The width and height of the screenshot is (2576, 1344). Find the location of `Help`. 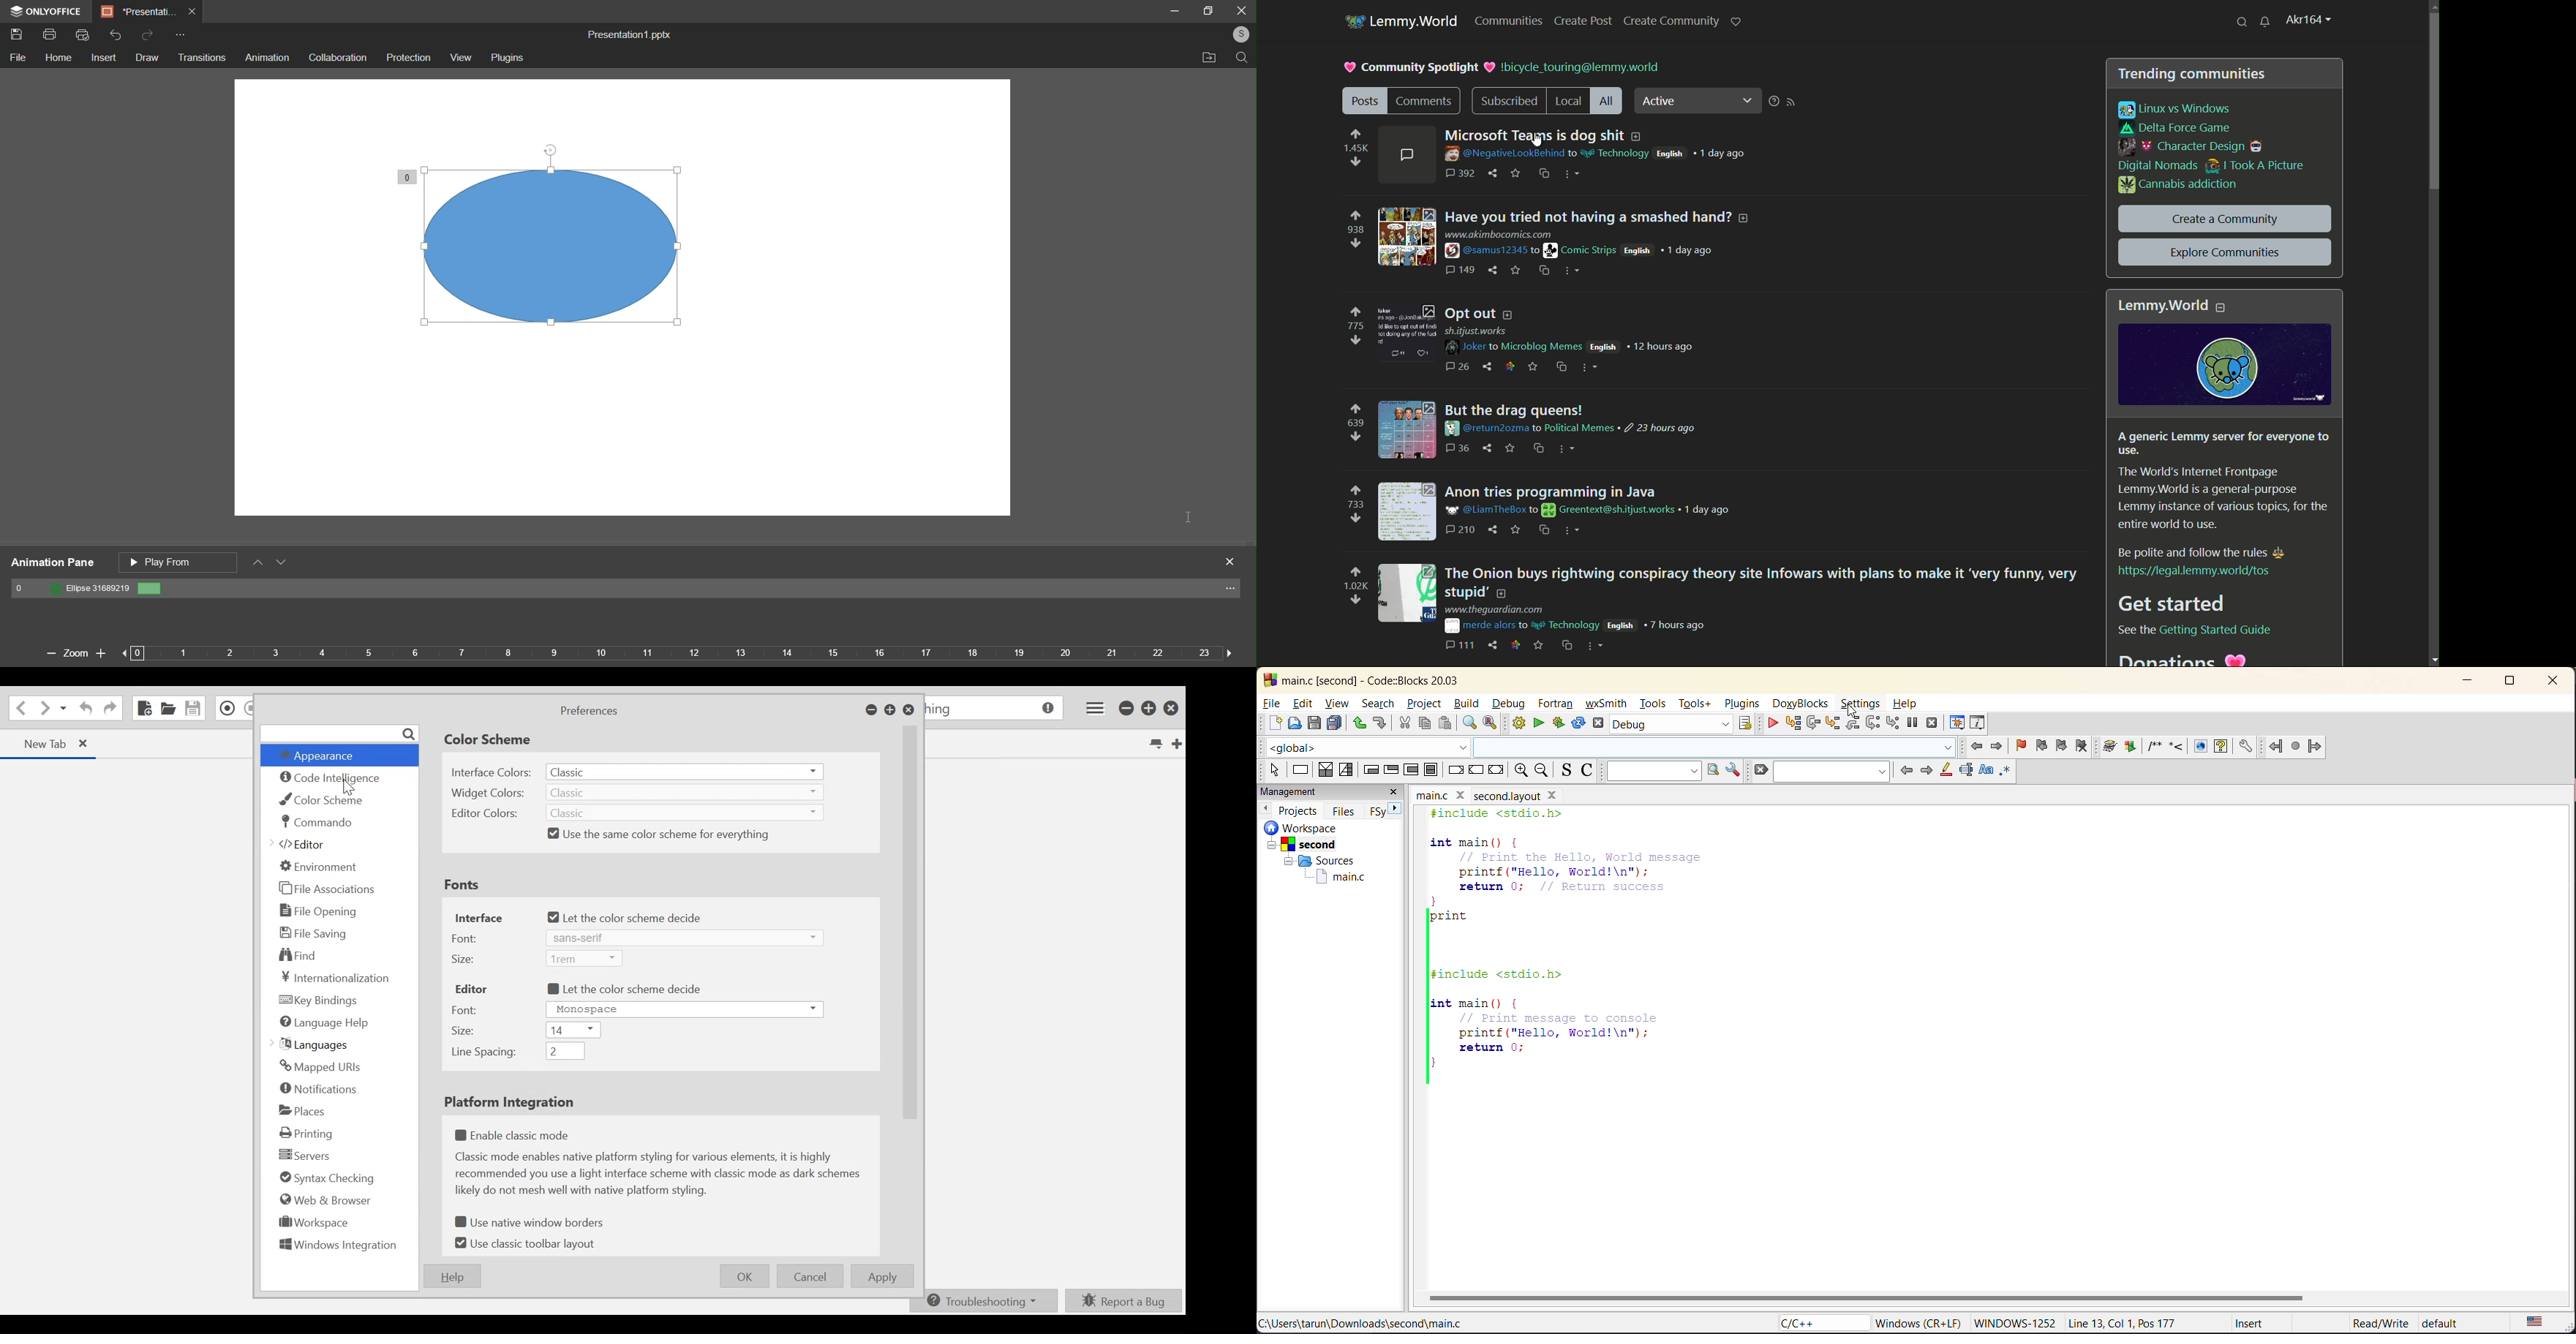

Help is located at coordinates (451, 1276).